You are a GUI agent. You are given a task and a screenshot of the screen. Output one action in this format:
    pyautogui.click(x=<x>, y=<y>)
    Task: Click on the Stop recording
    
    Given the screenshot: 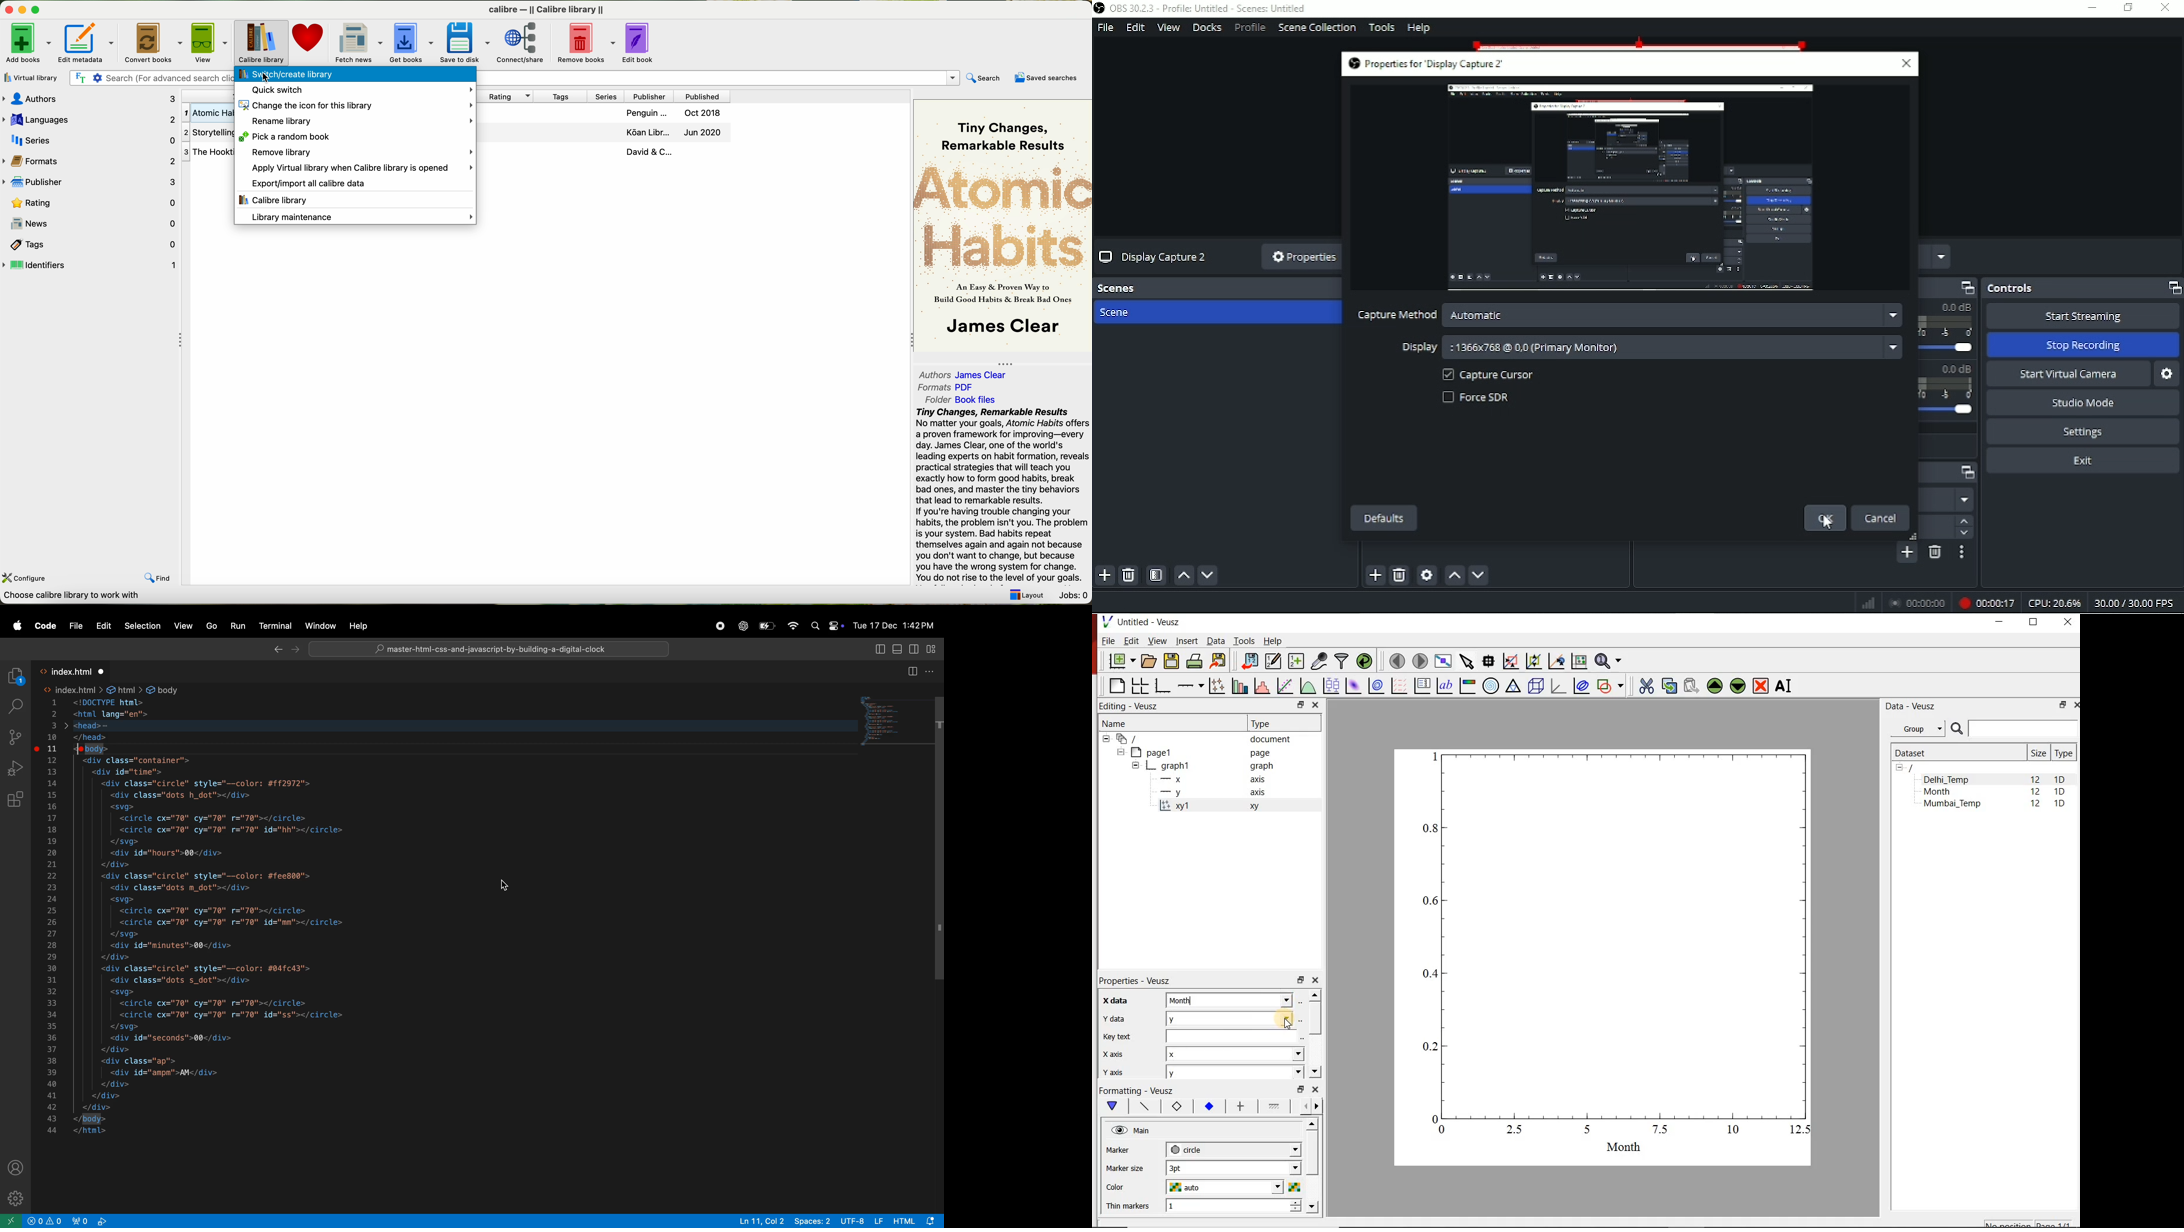 What is the action you would take?
    pyautogui.click(x=2084, y=345)
    